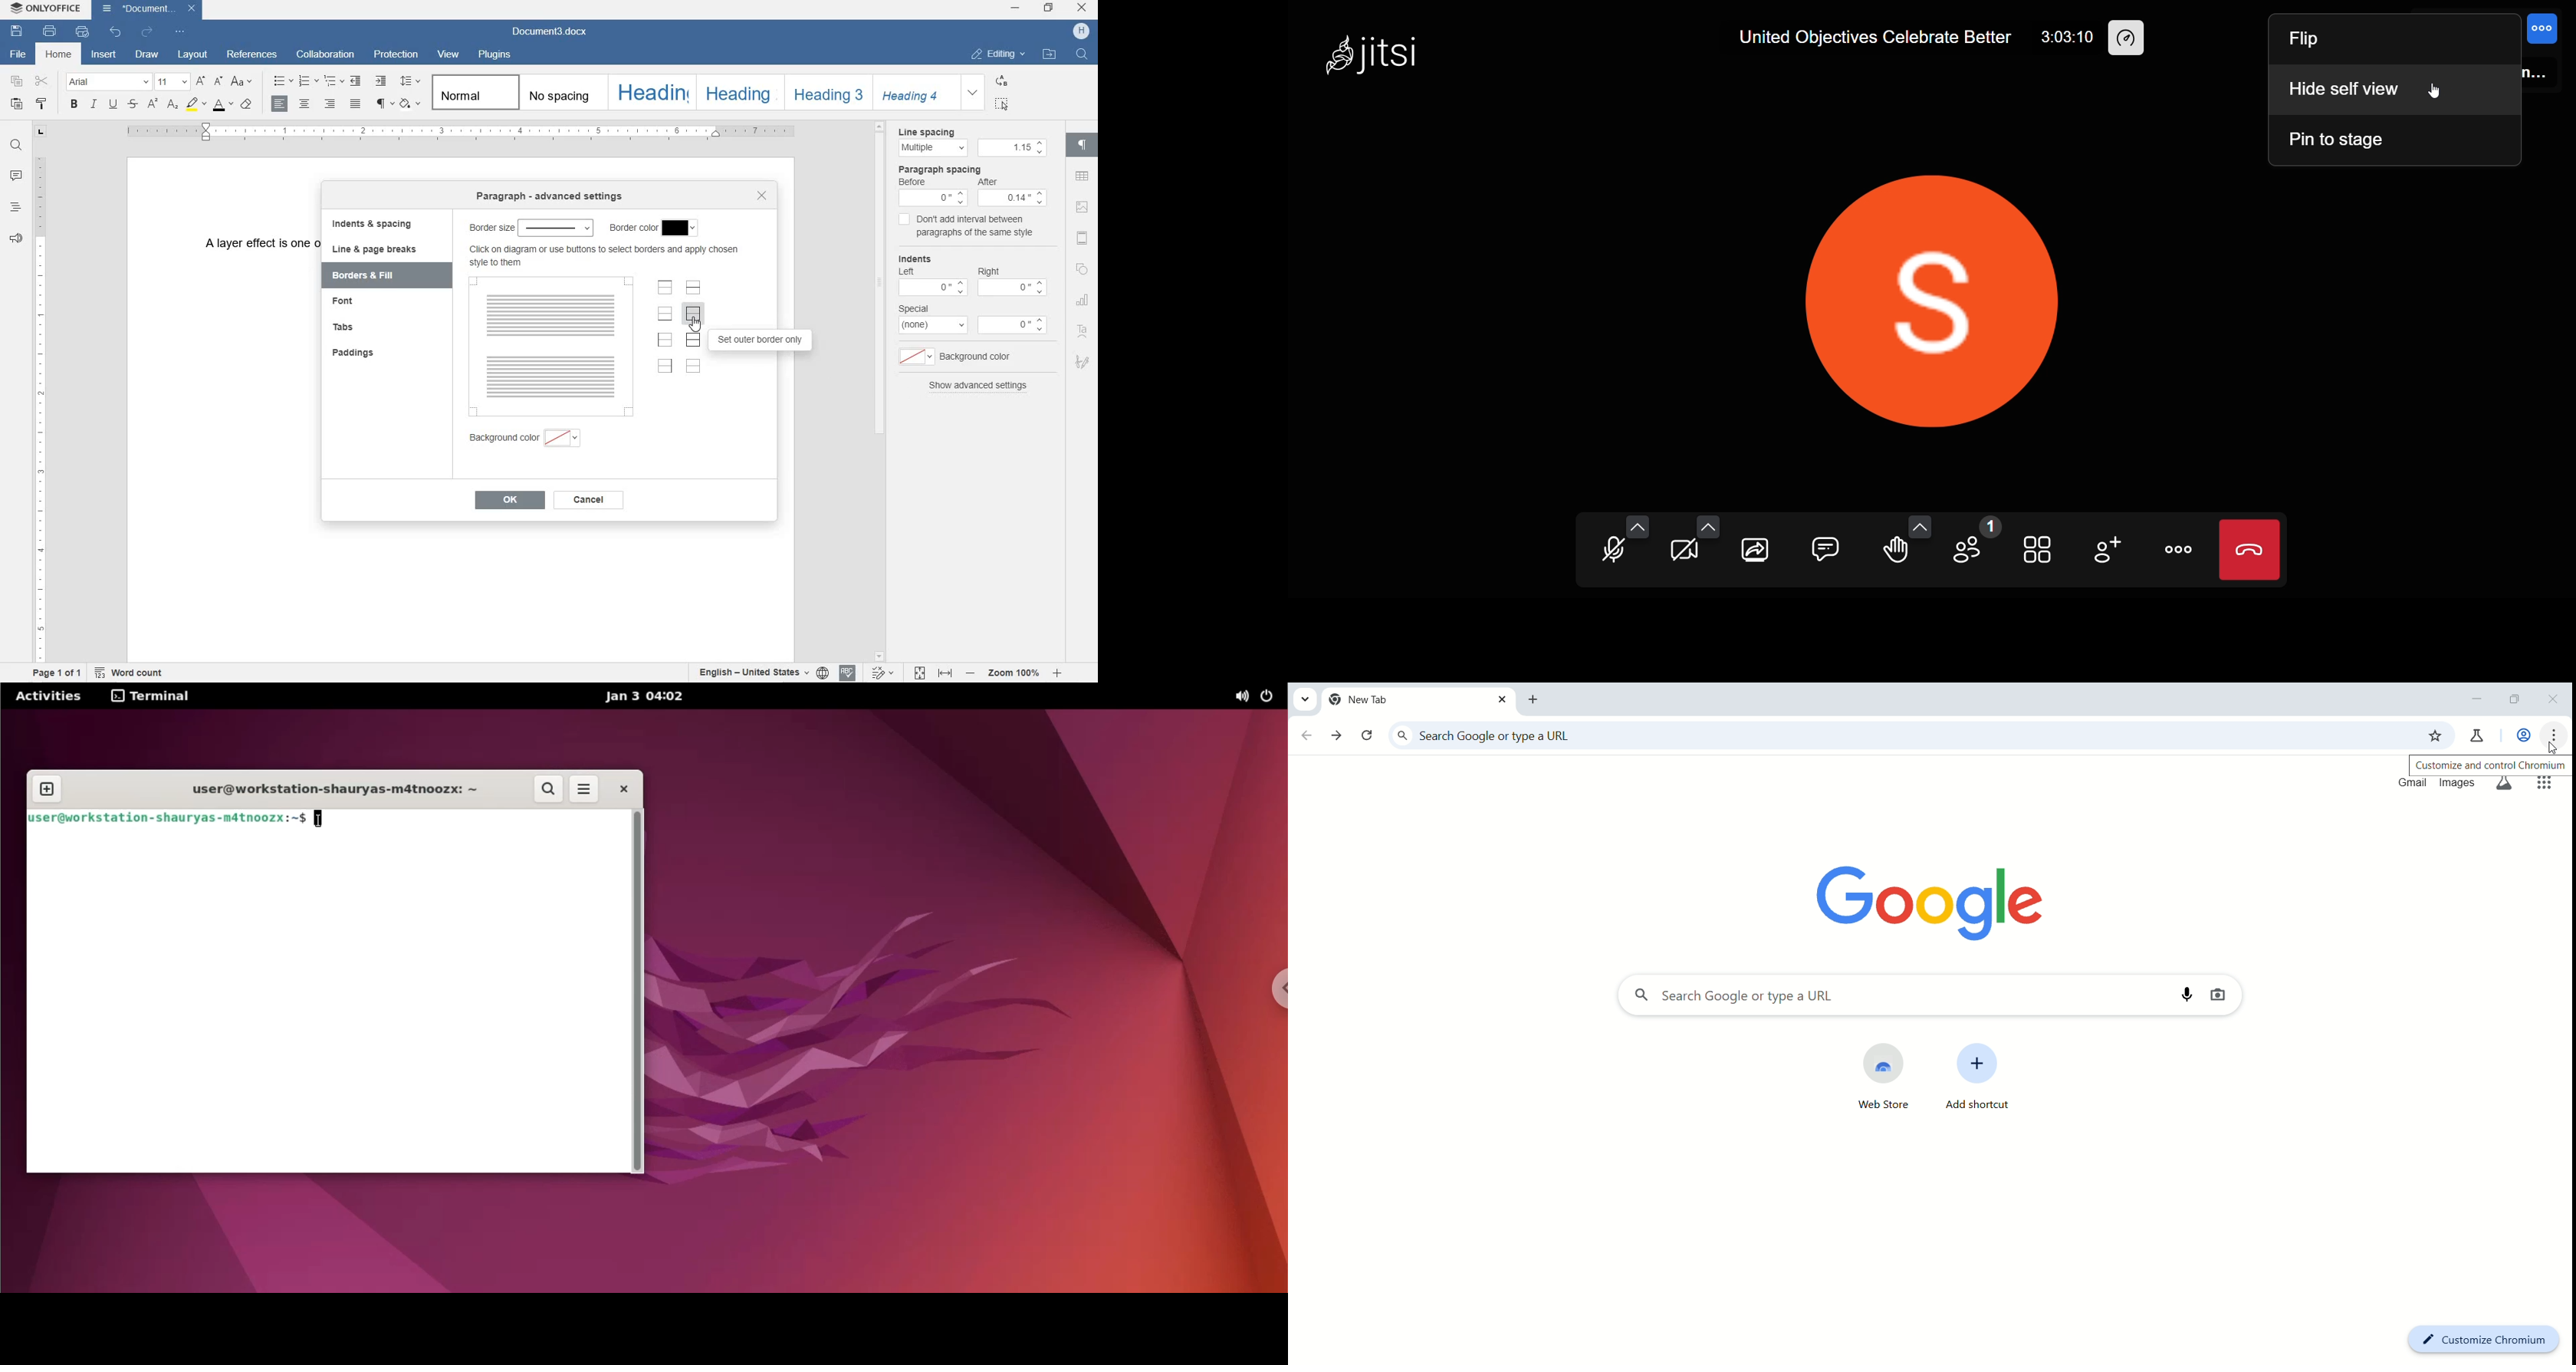 This screenshot has height=1372, width=2576. Describe the element at coordinates (191, 56) in the screenshot. I see `LAYOUT` at that location.